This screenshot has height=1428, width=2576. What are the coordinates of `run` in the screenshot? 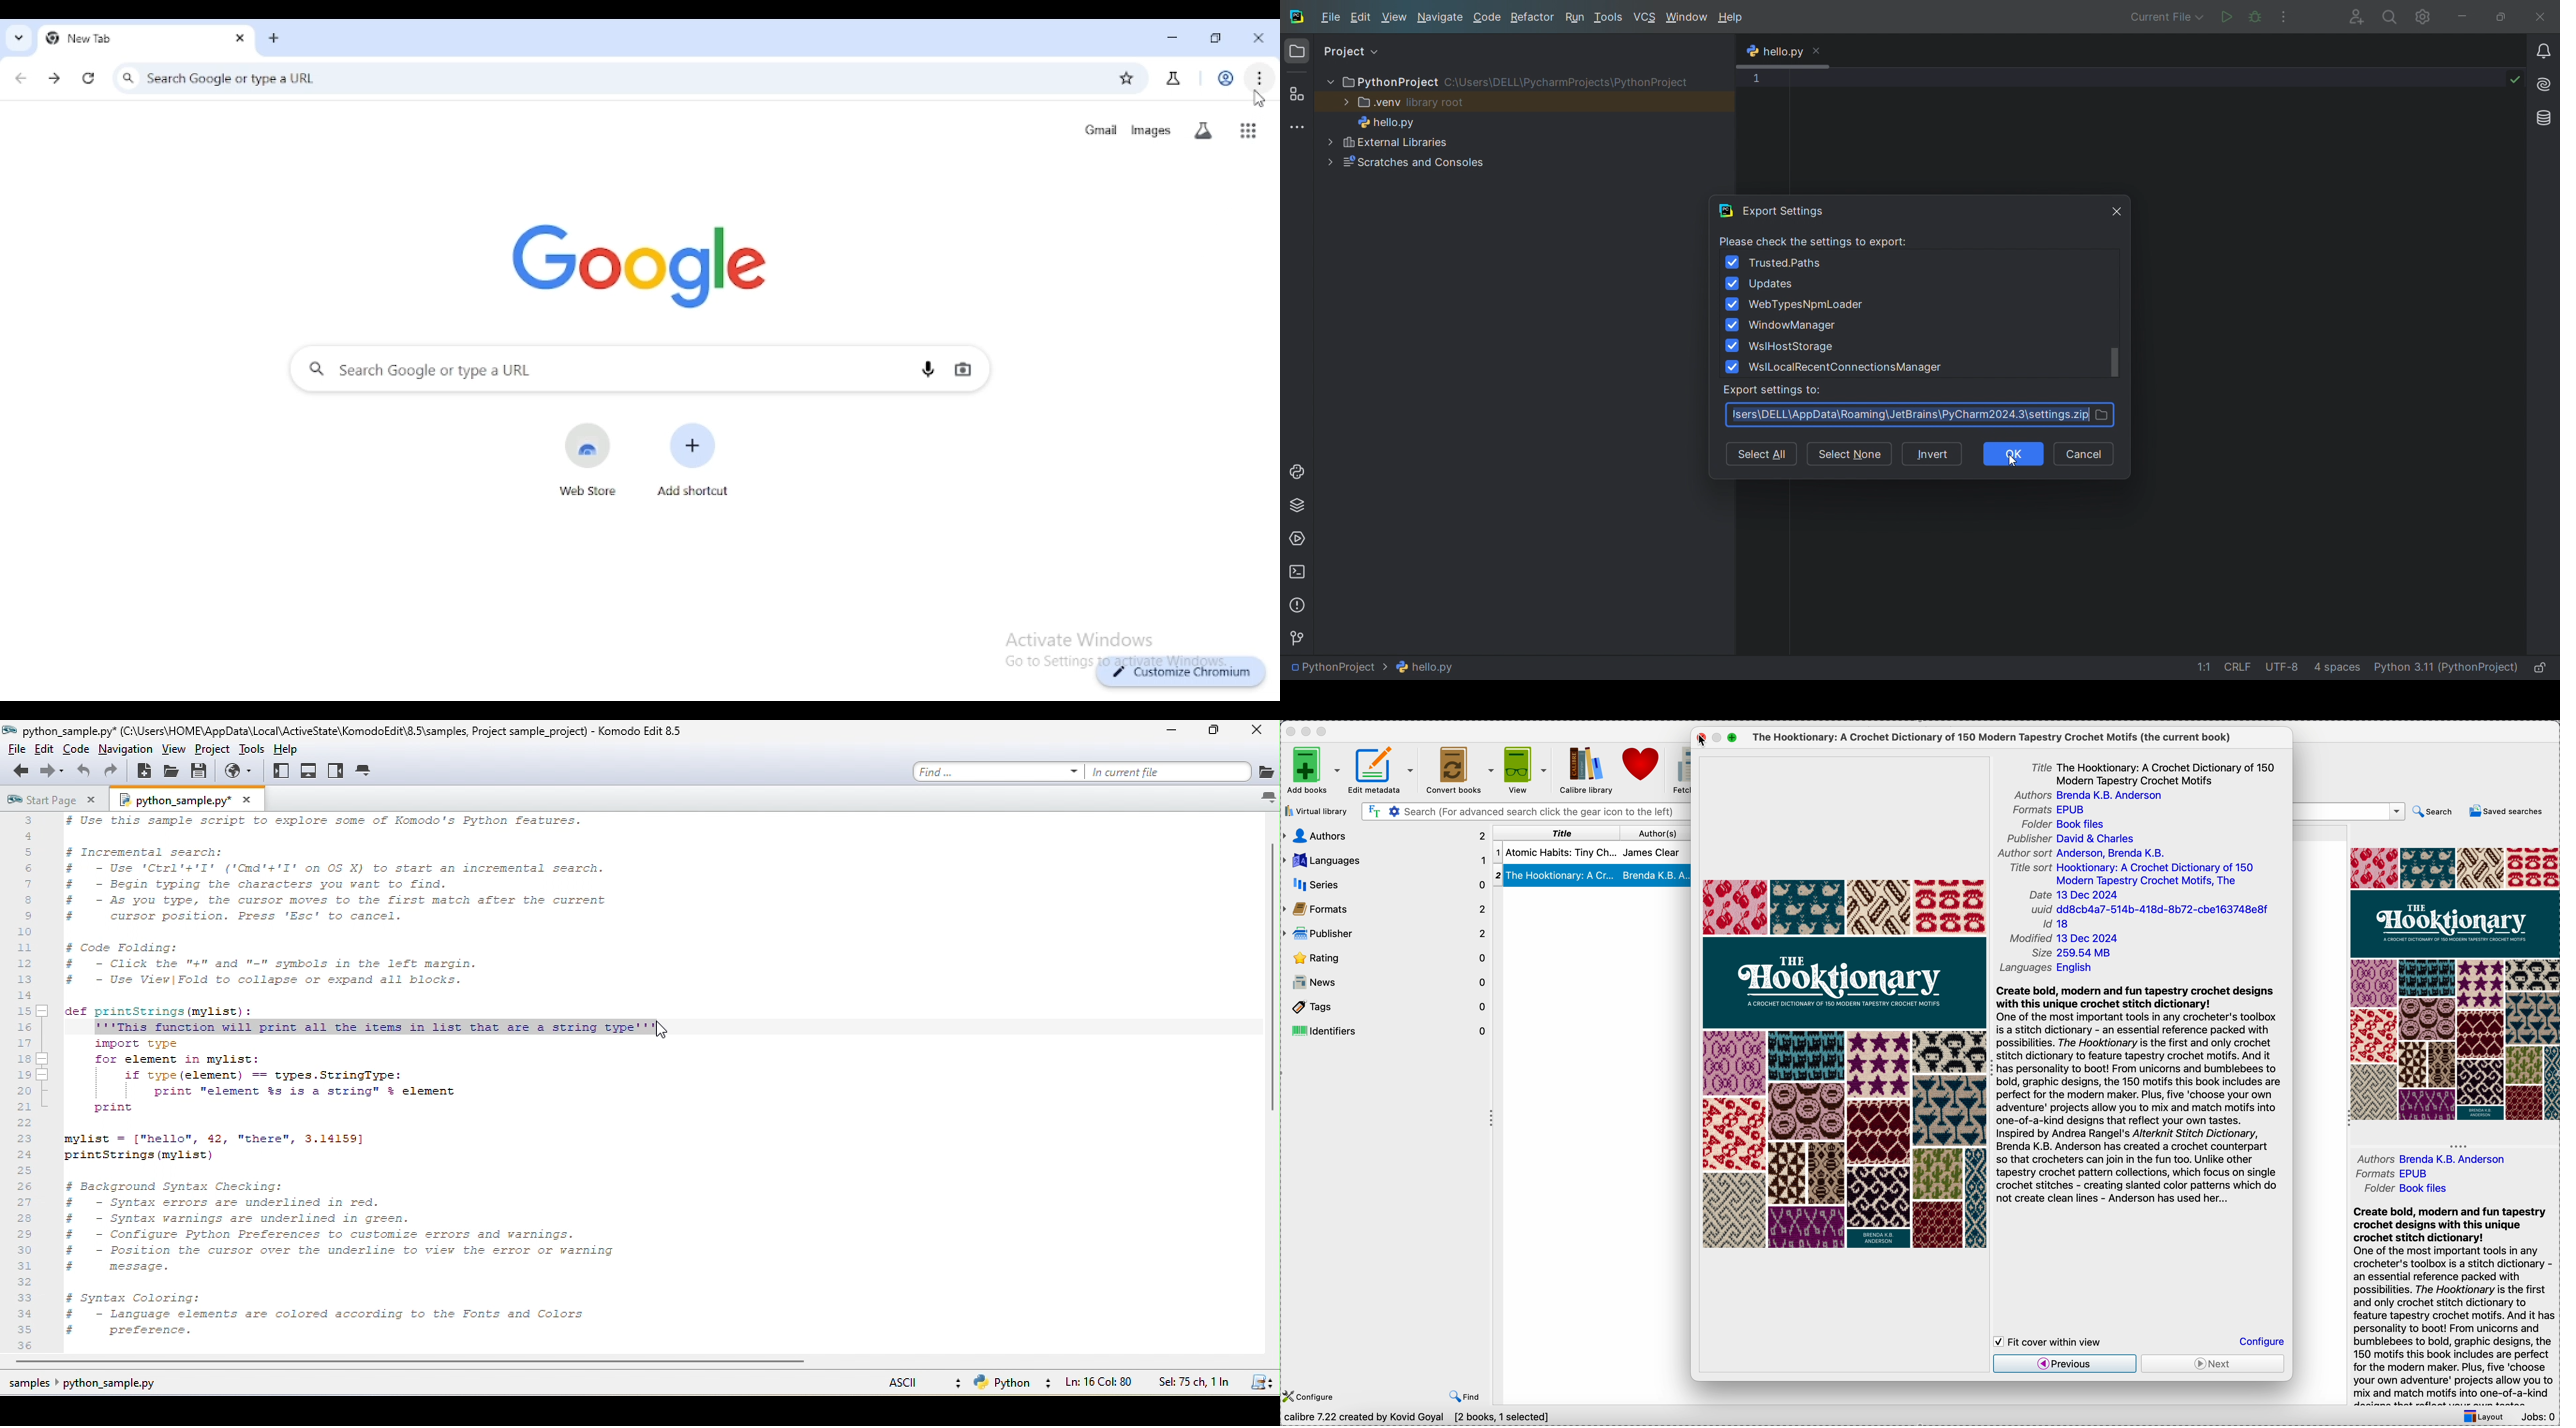 It's located at (1575, 17).